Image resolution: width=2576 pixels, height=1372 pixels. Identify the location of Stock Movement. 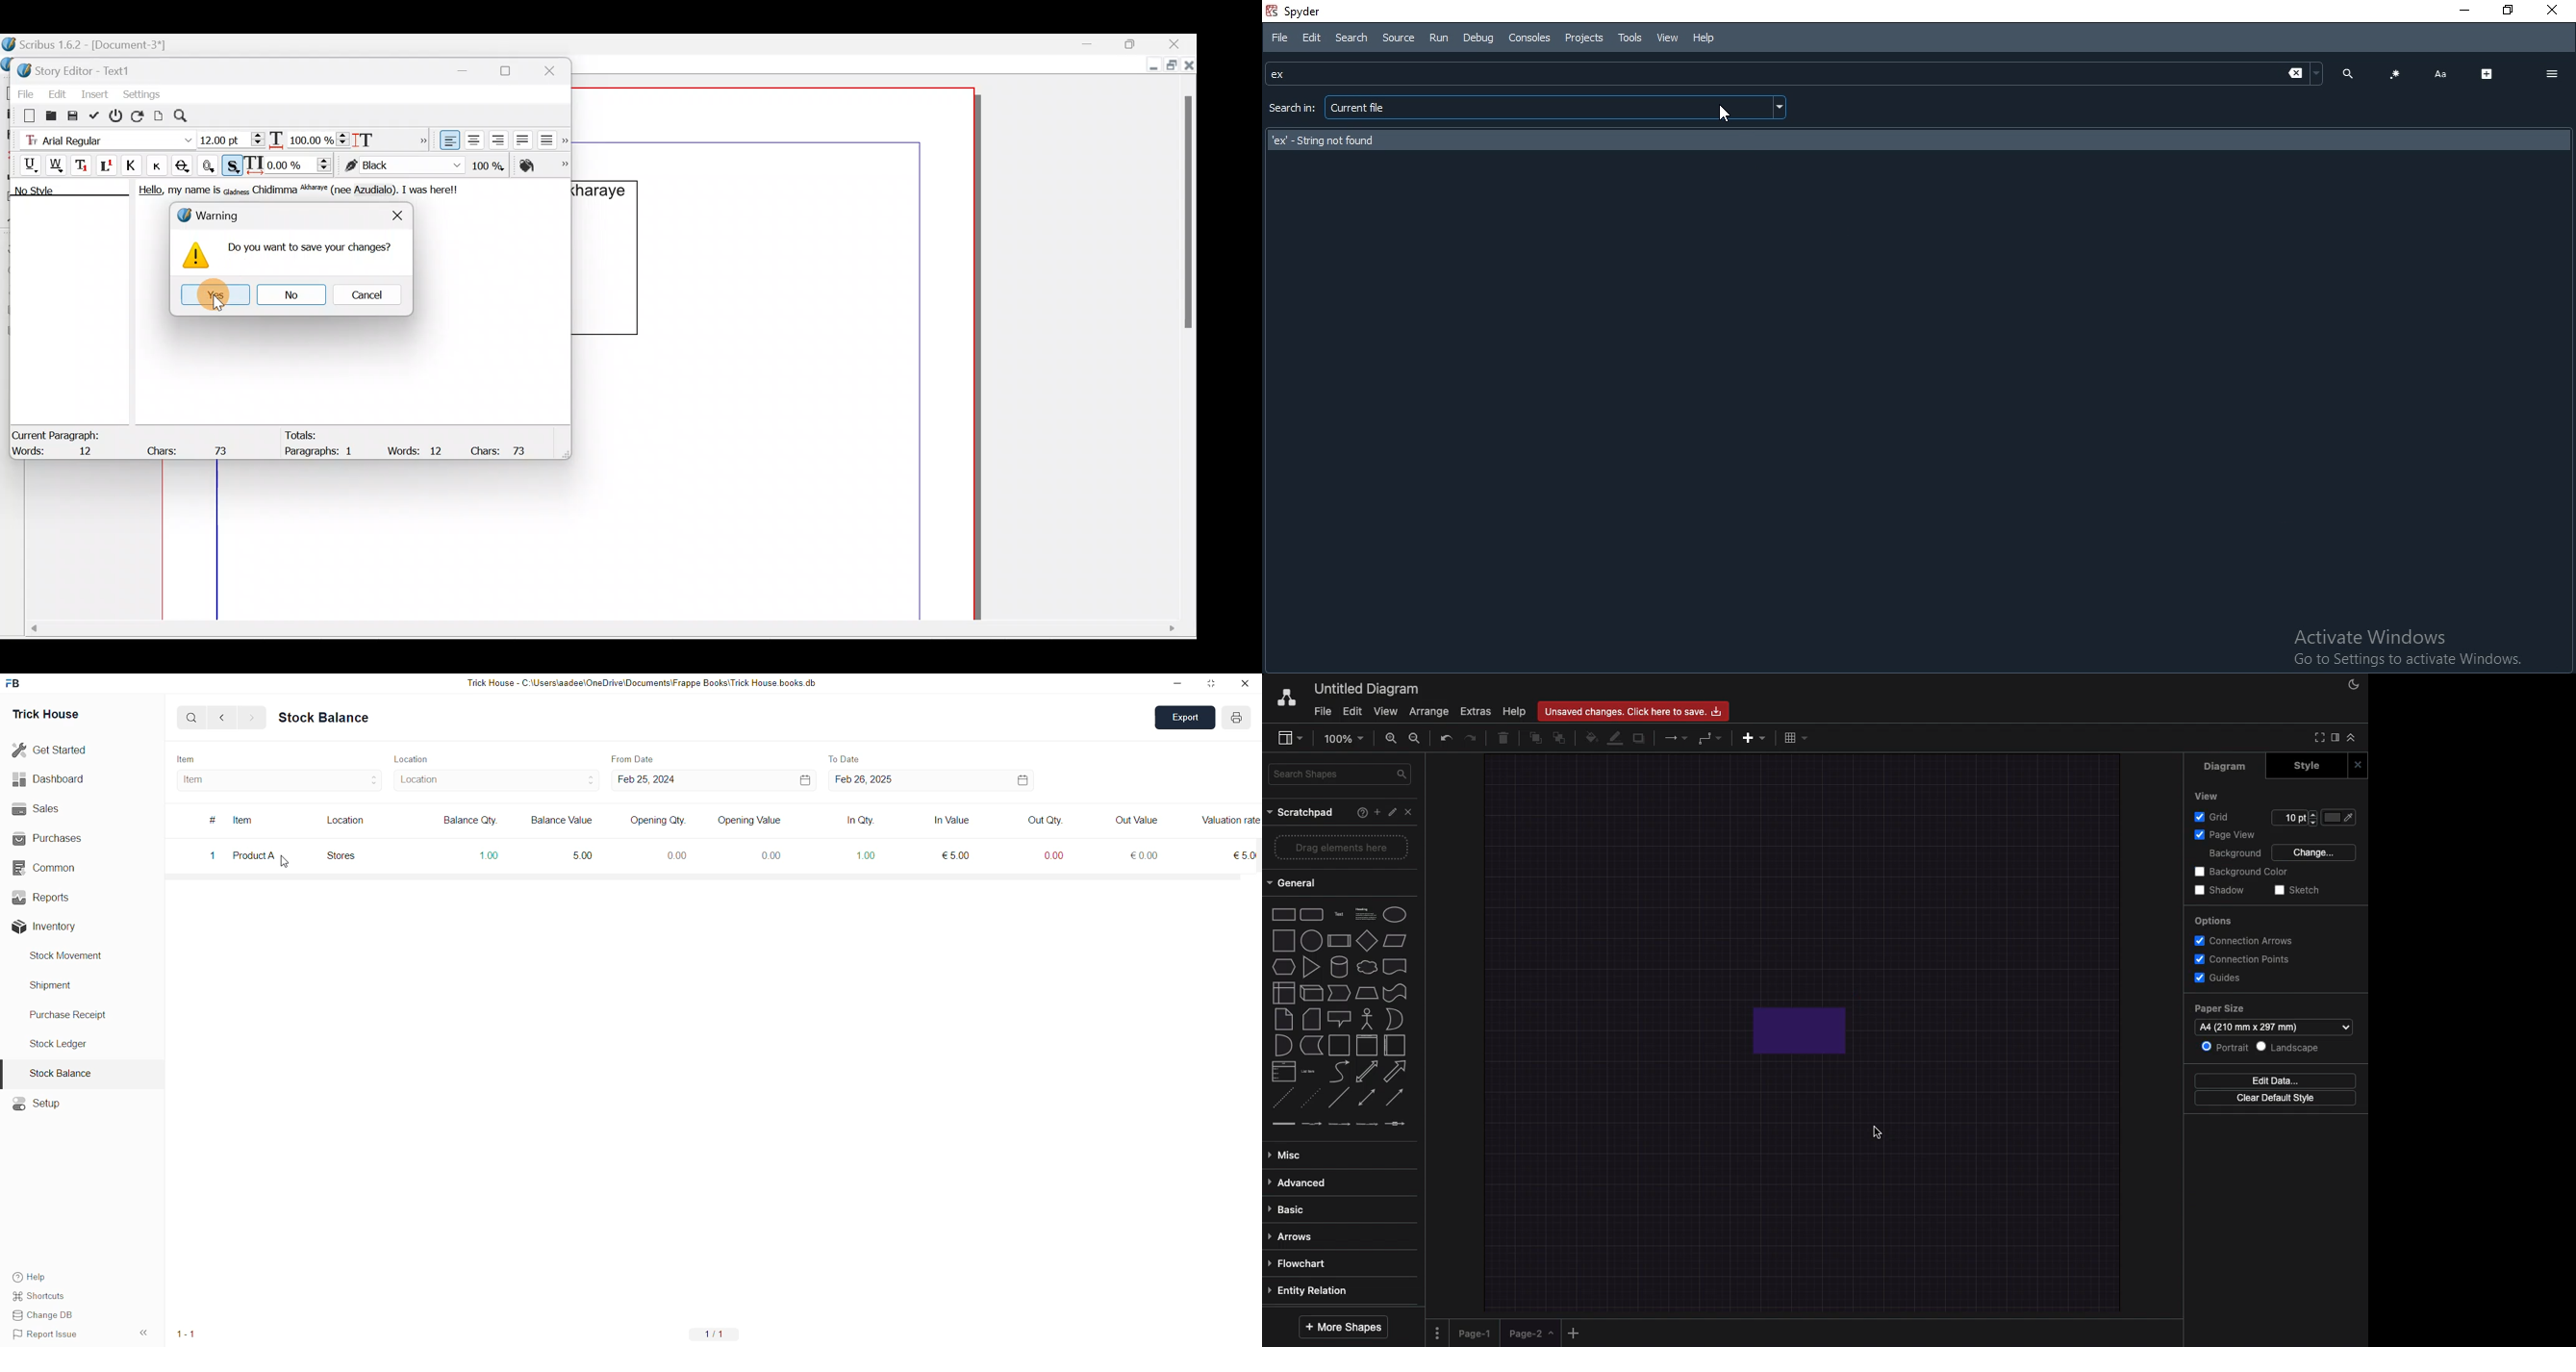
(62, 956).